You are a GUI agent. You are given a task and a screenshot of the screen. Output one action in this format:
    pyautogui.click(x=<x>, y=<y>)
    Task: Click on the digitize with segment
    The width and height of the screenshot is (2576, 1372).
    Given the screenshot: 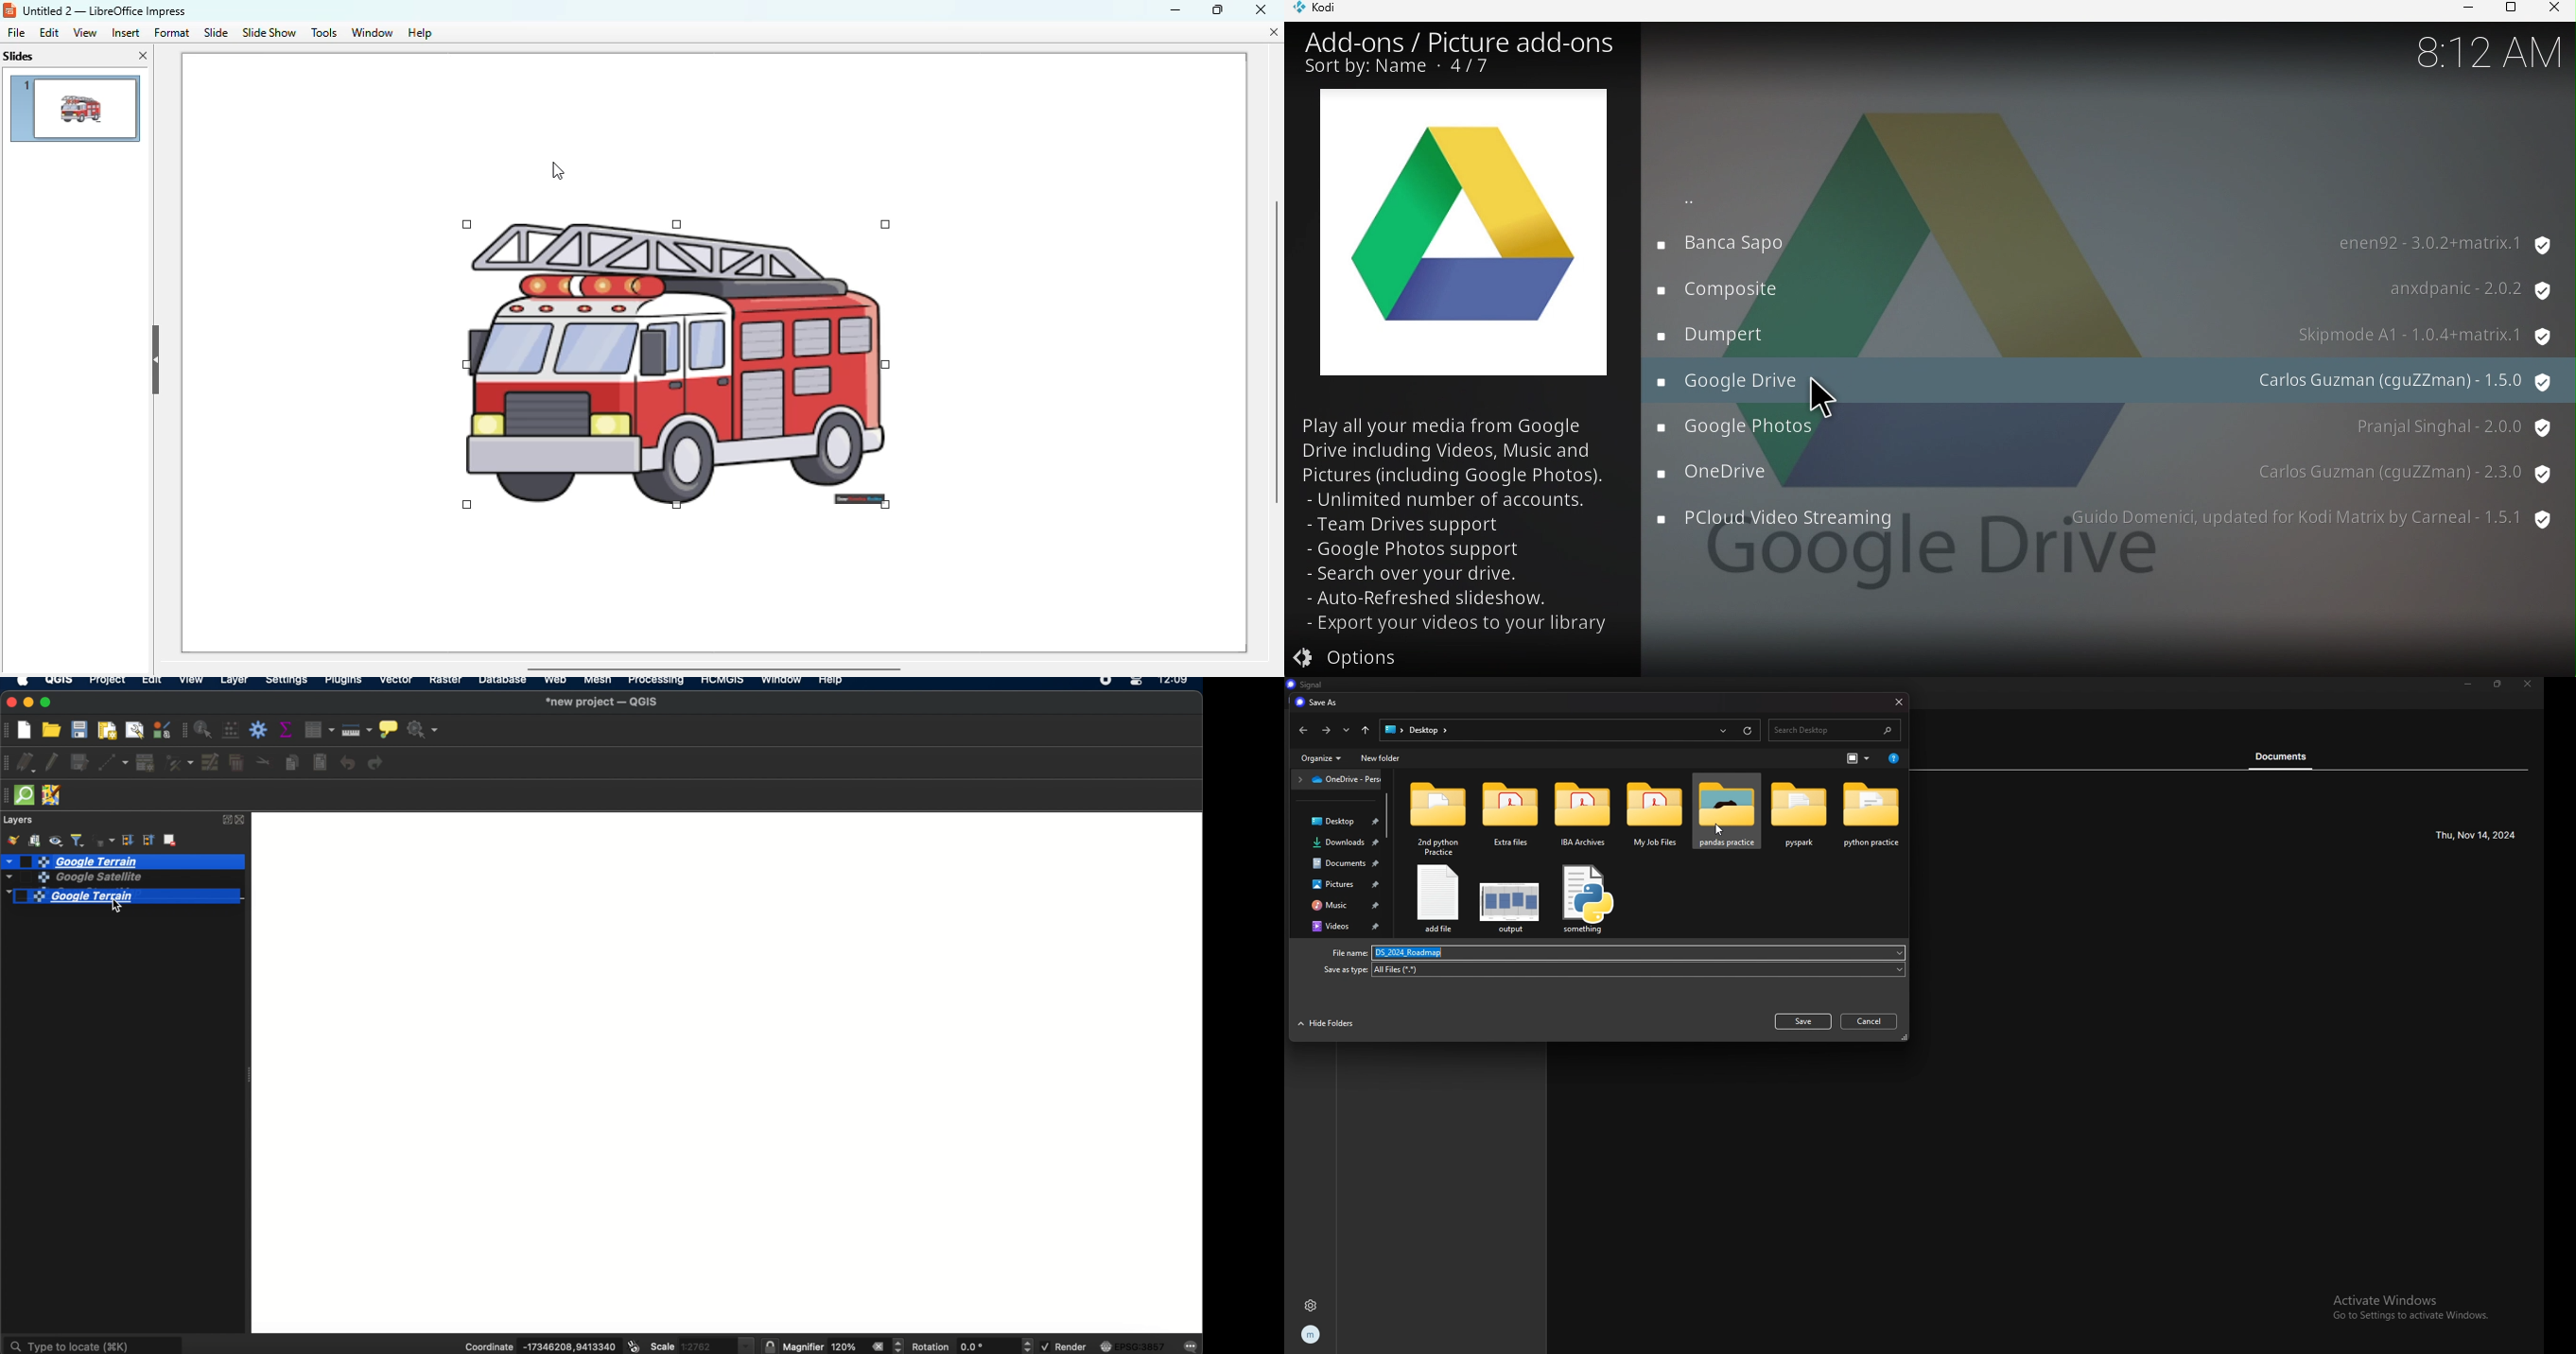 What is the action you would take?
    pyautogui.click(x=115, y=762)
    